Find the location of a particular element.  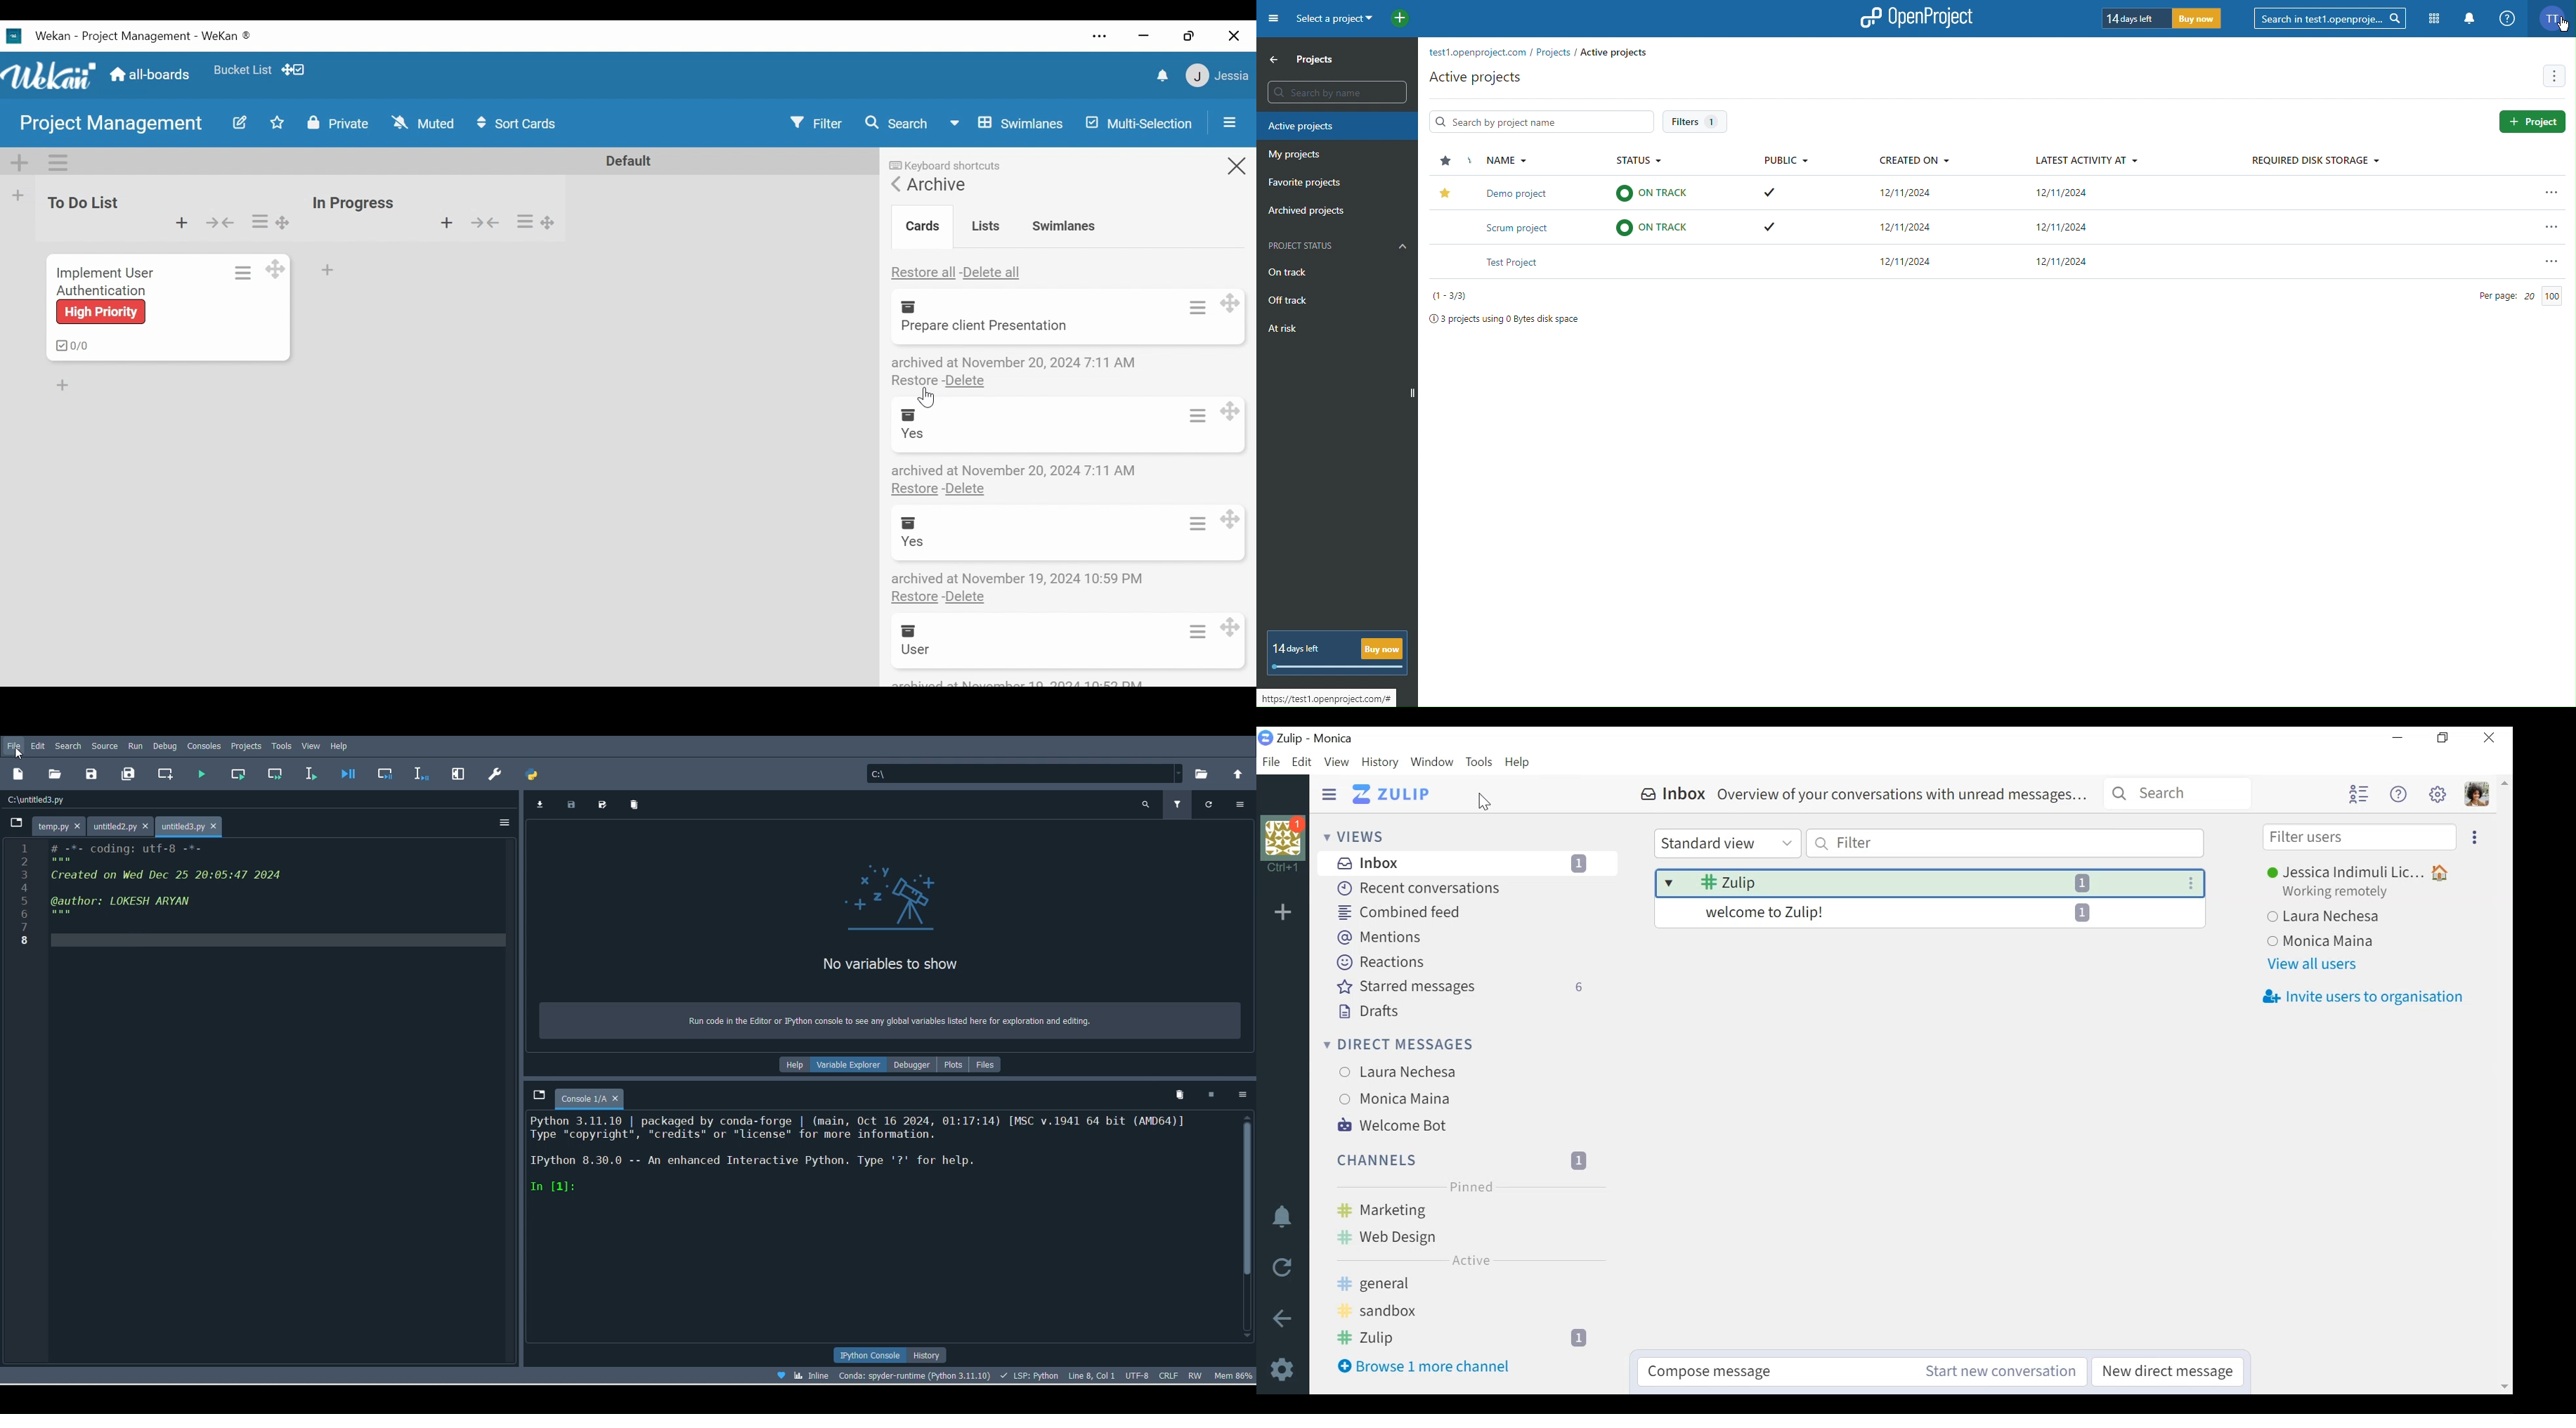

Run current cell (Ctrl + Return) is located at coordinates (241, 773).